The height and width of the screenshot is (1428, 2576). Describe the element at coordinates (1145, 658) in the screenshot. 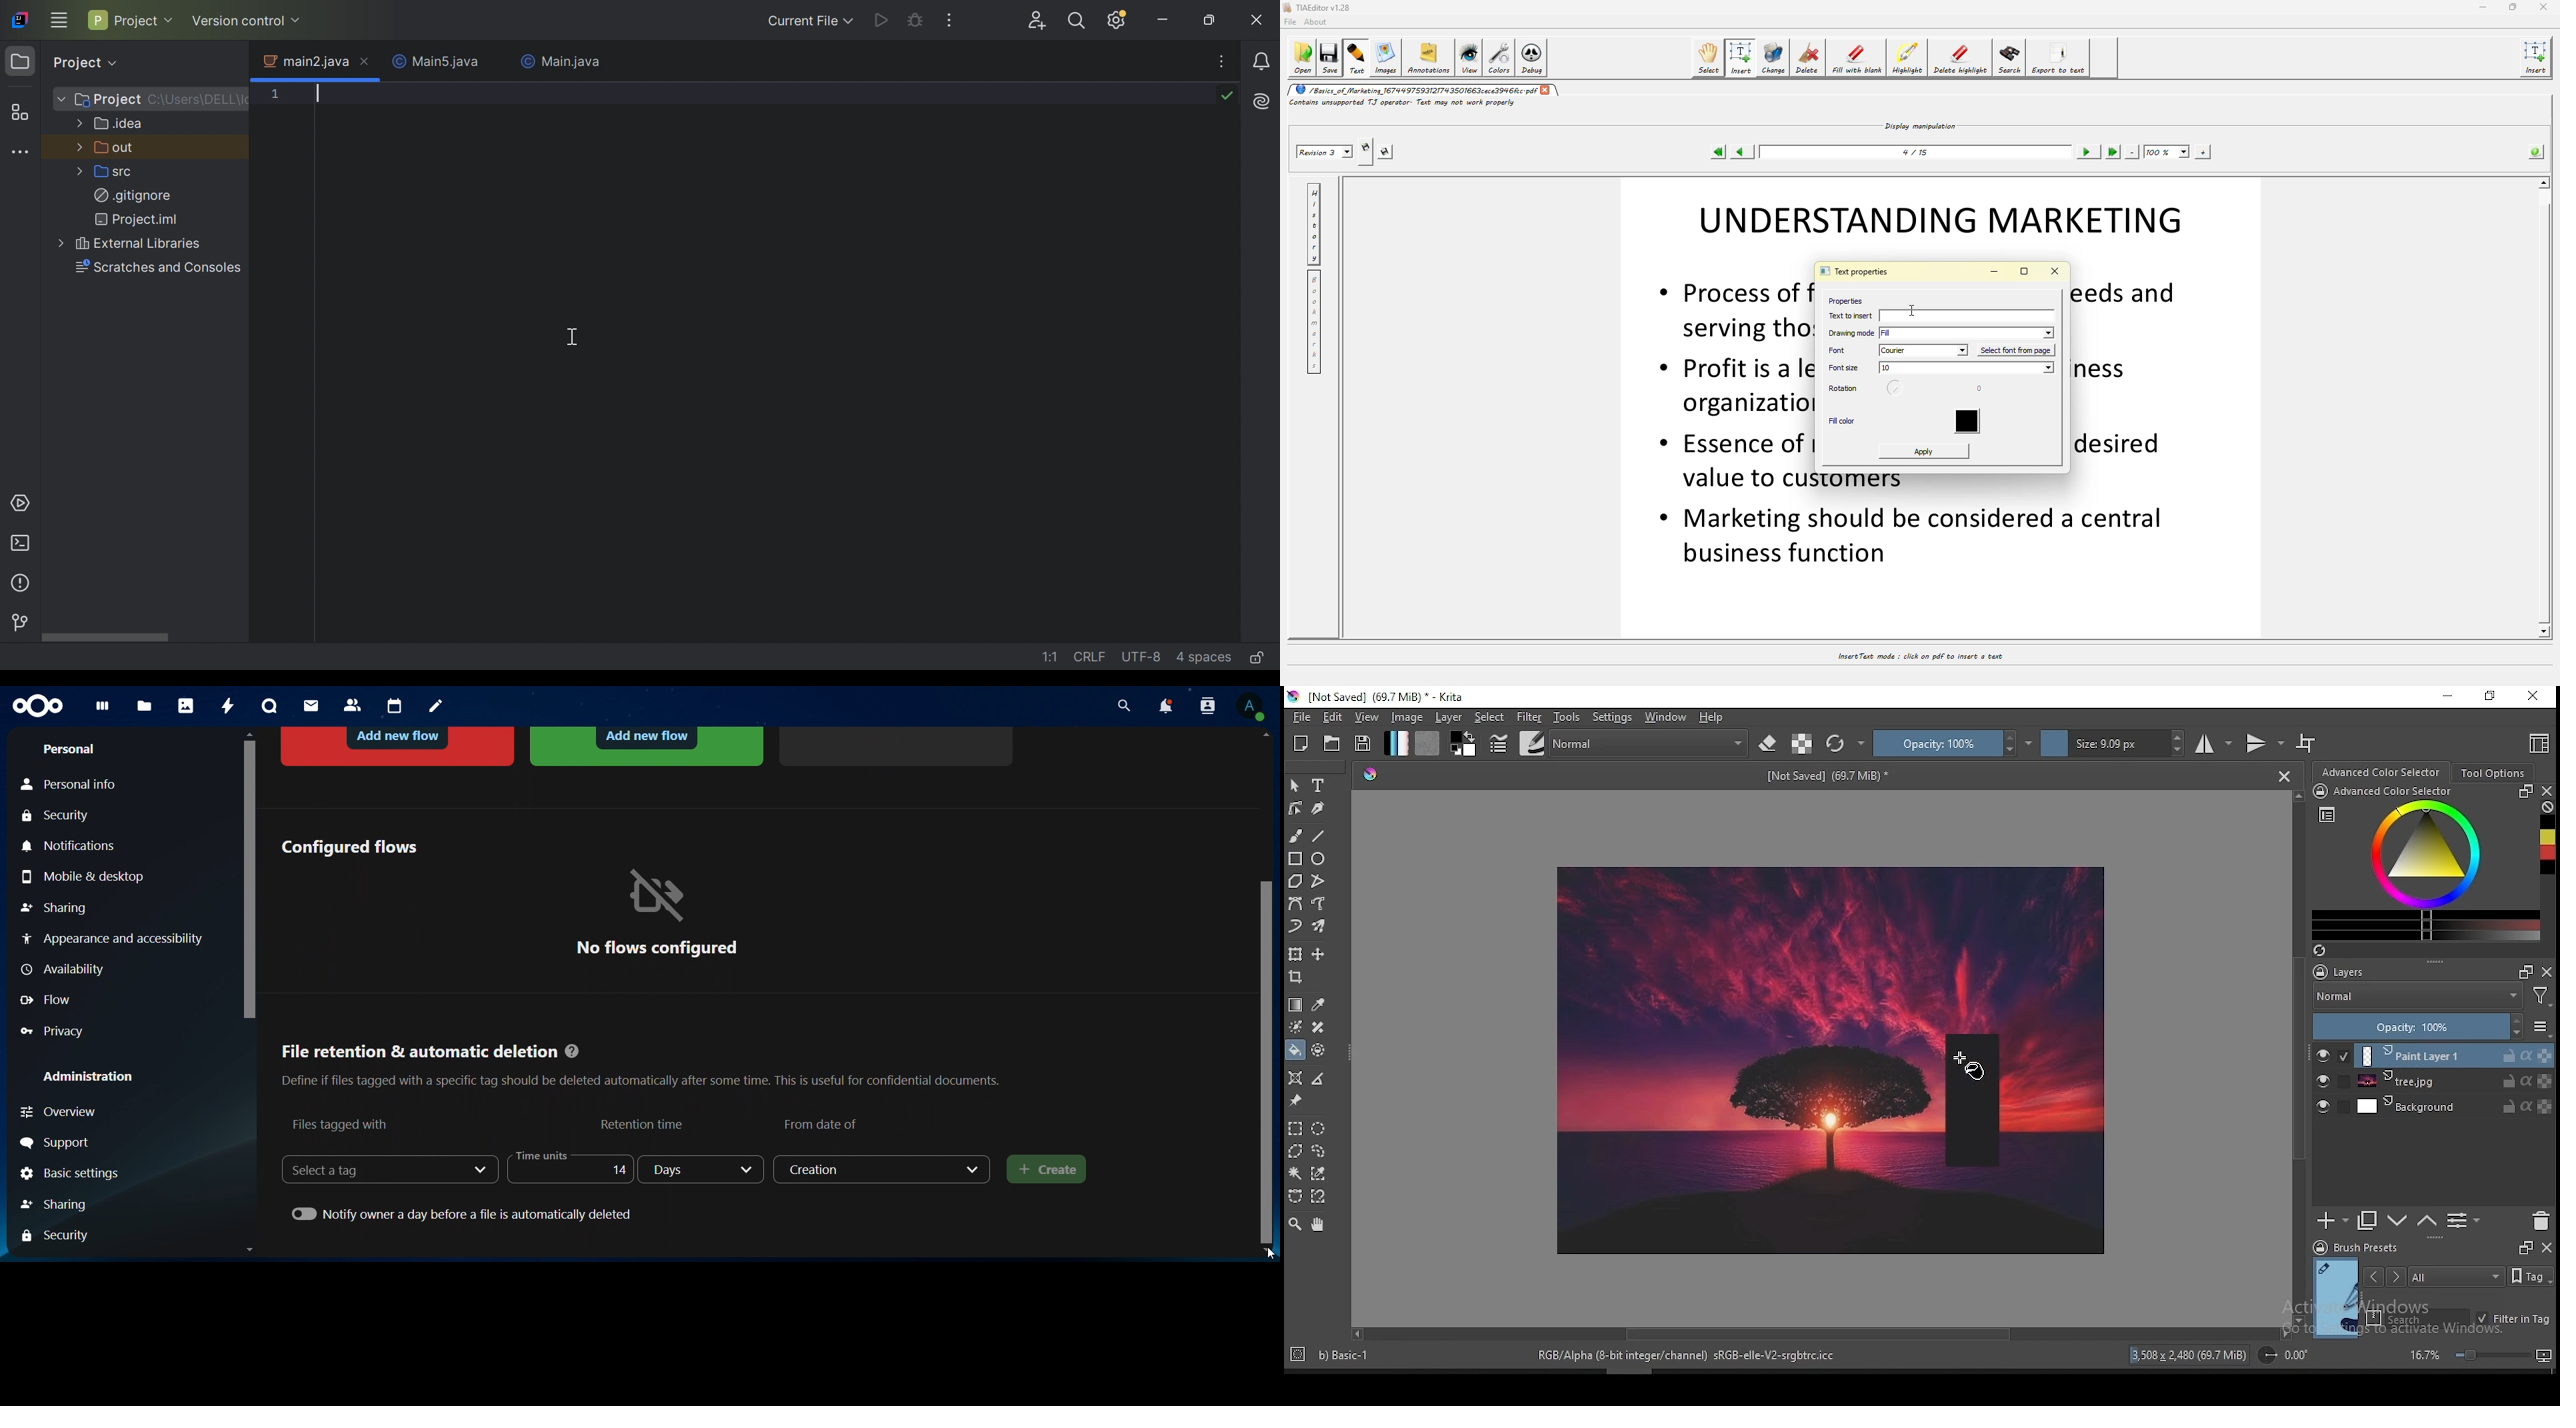

I see `UTF-8` at that location.